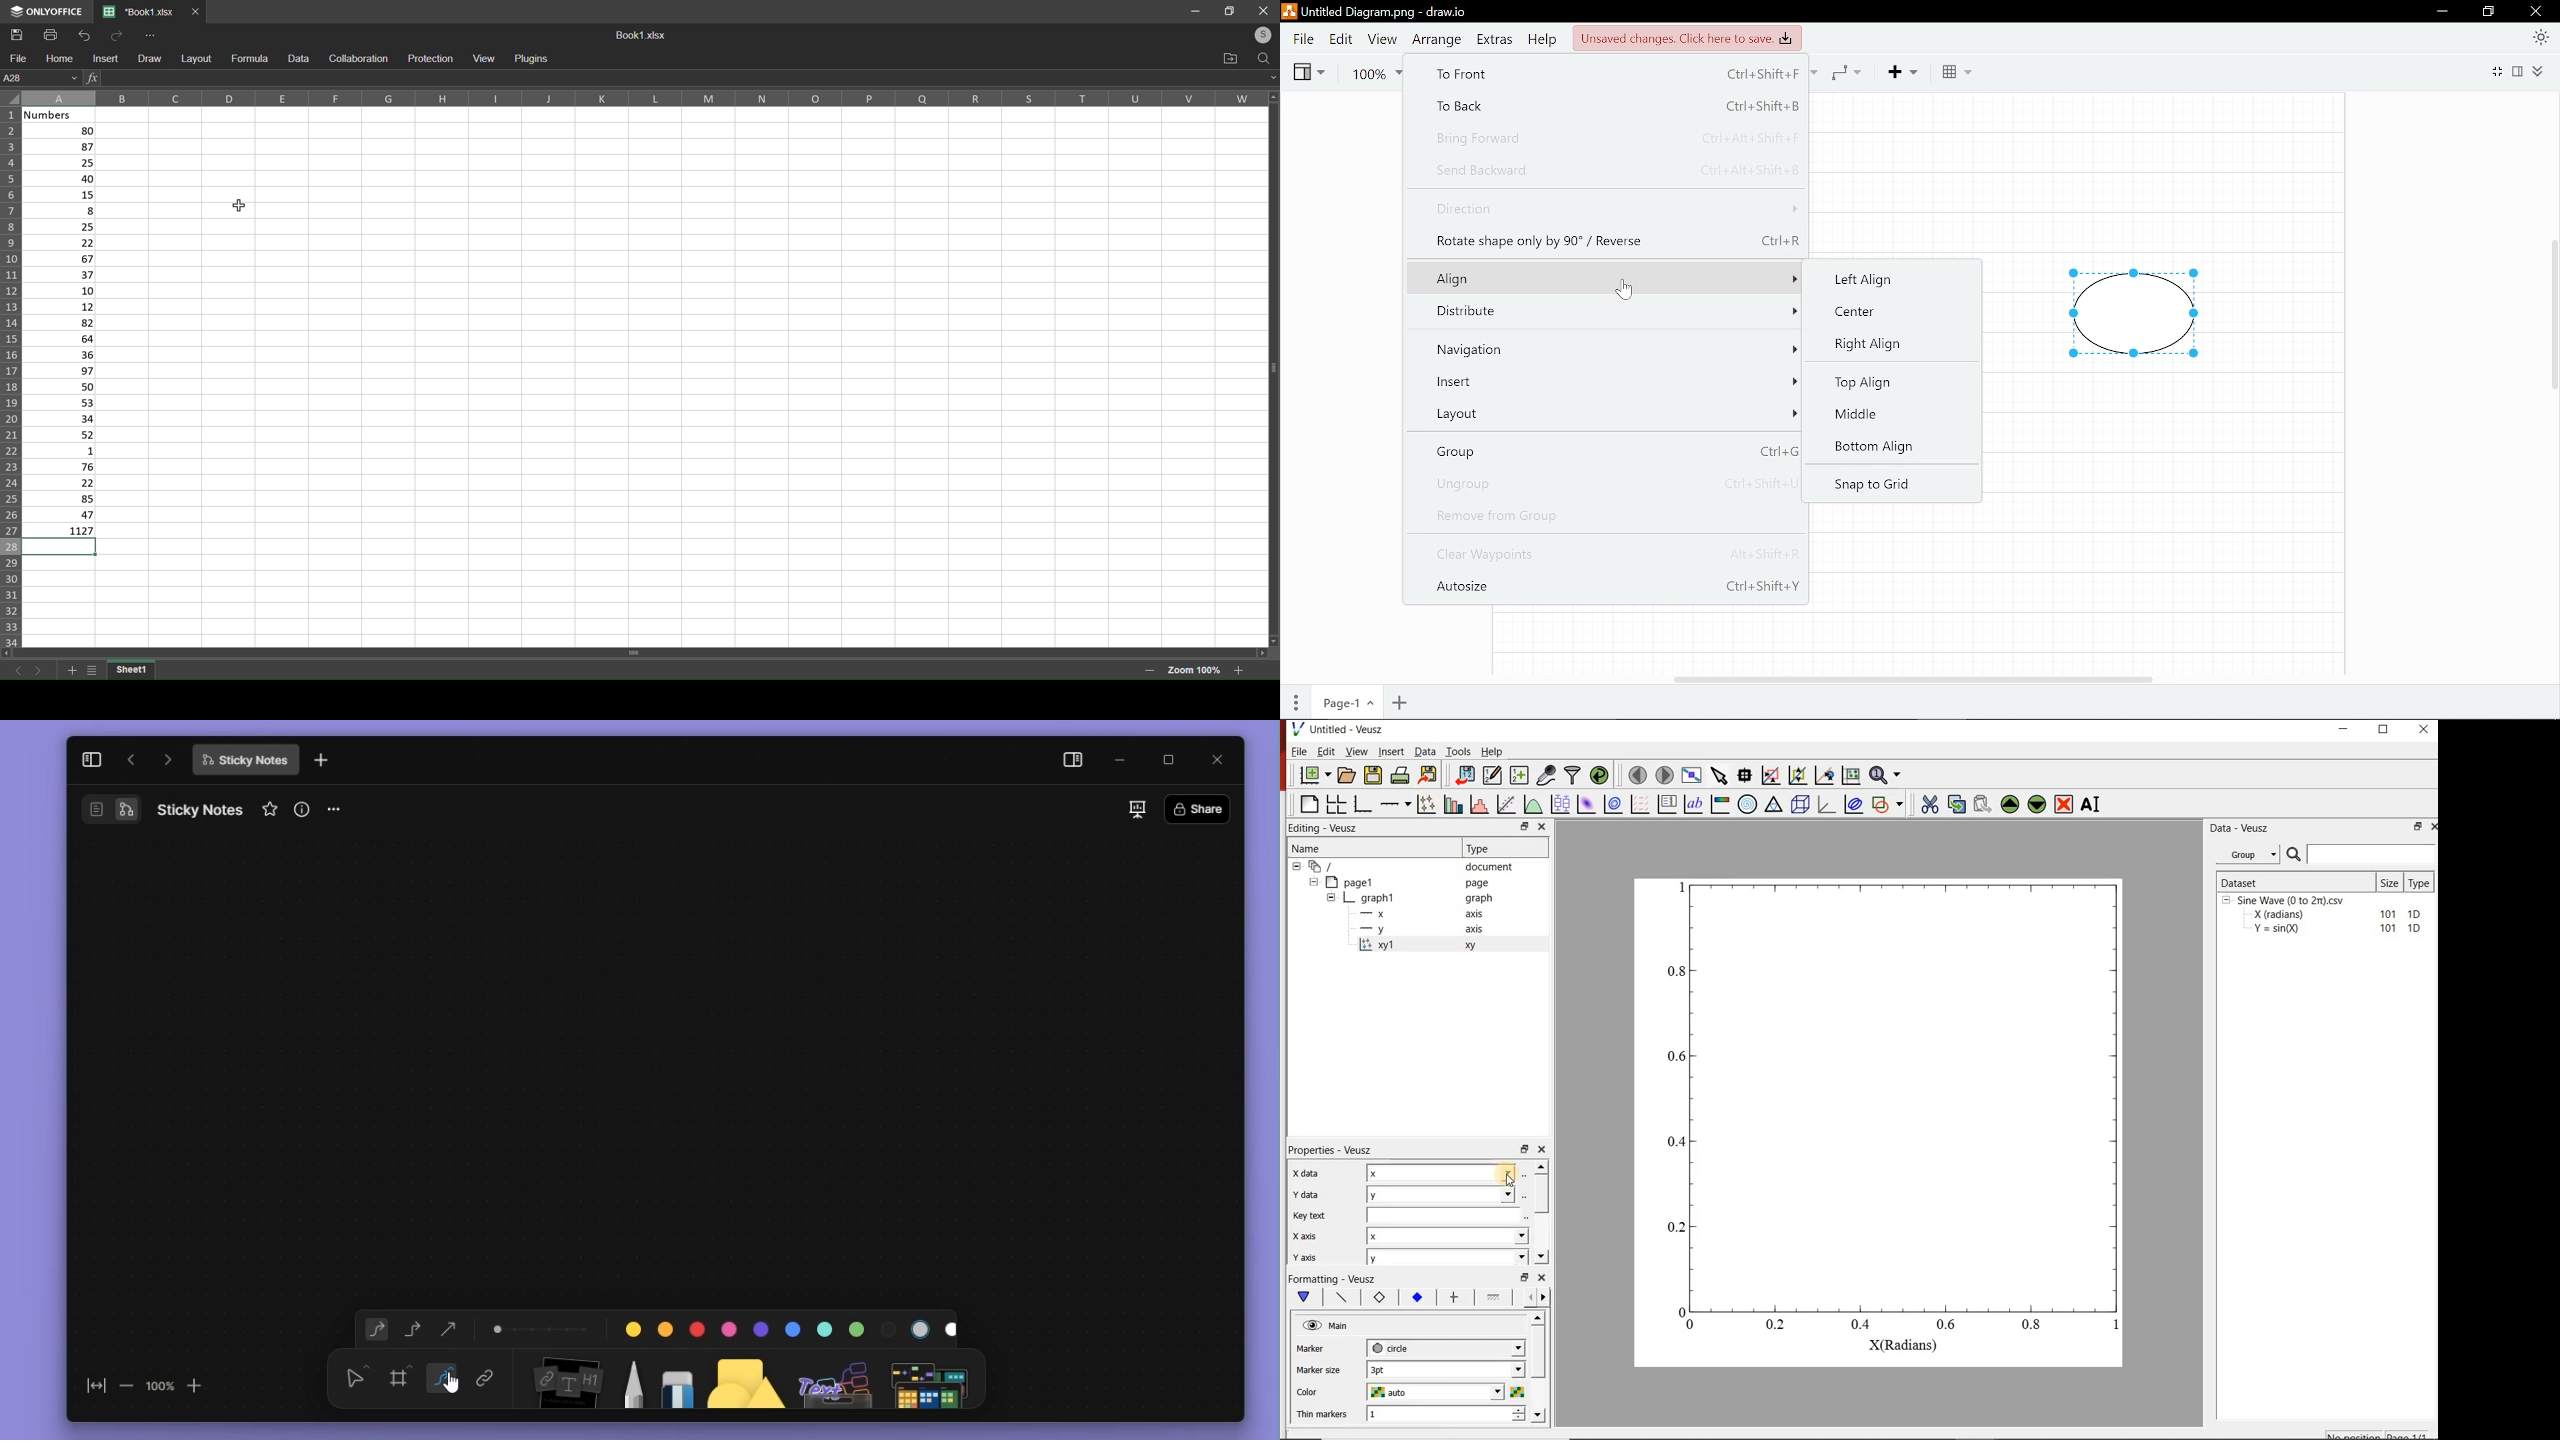  Describe the element at coordinates (1800, 774) in the screenshot. I see `click to zoom out` at that location.